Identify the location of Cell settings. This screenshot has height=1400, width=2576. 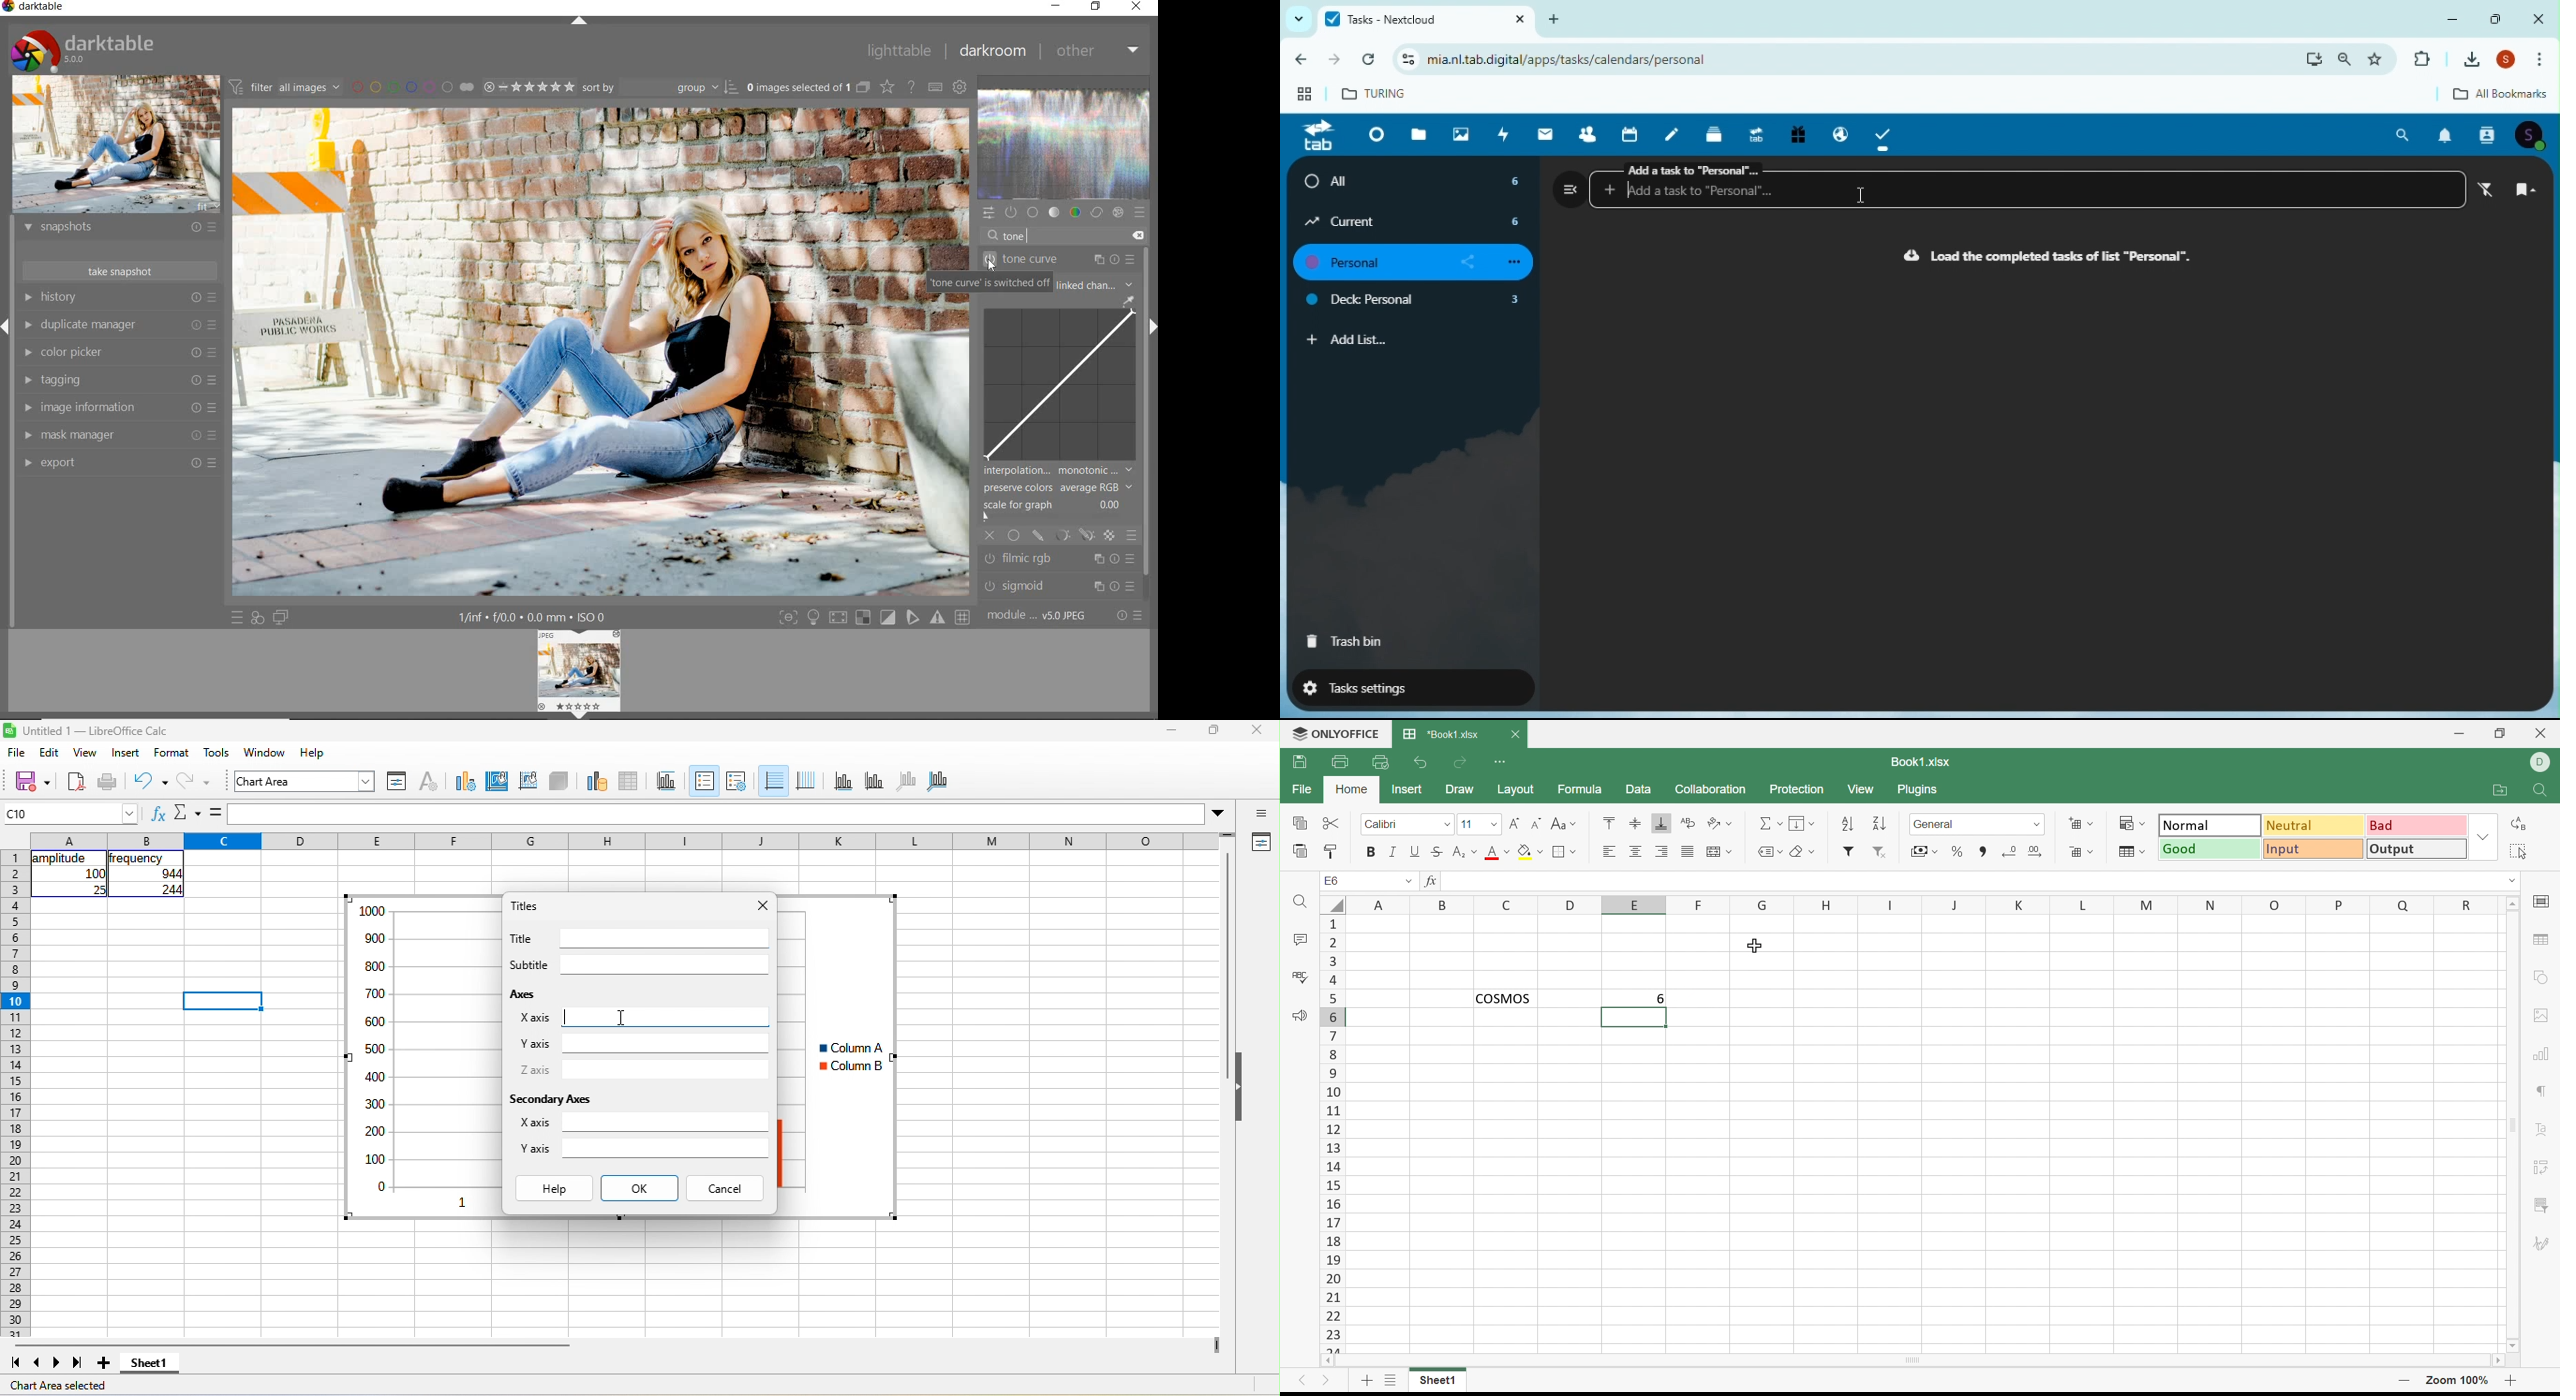
(2541, 903).